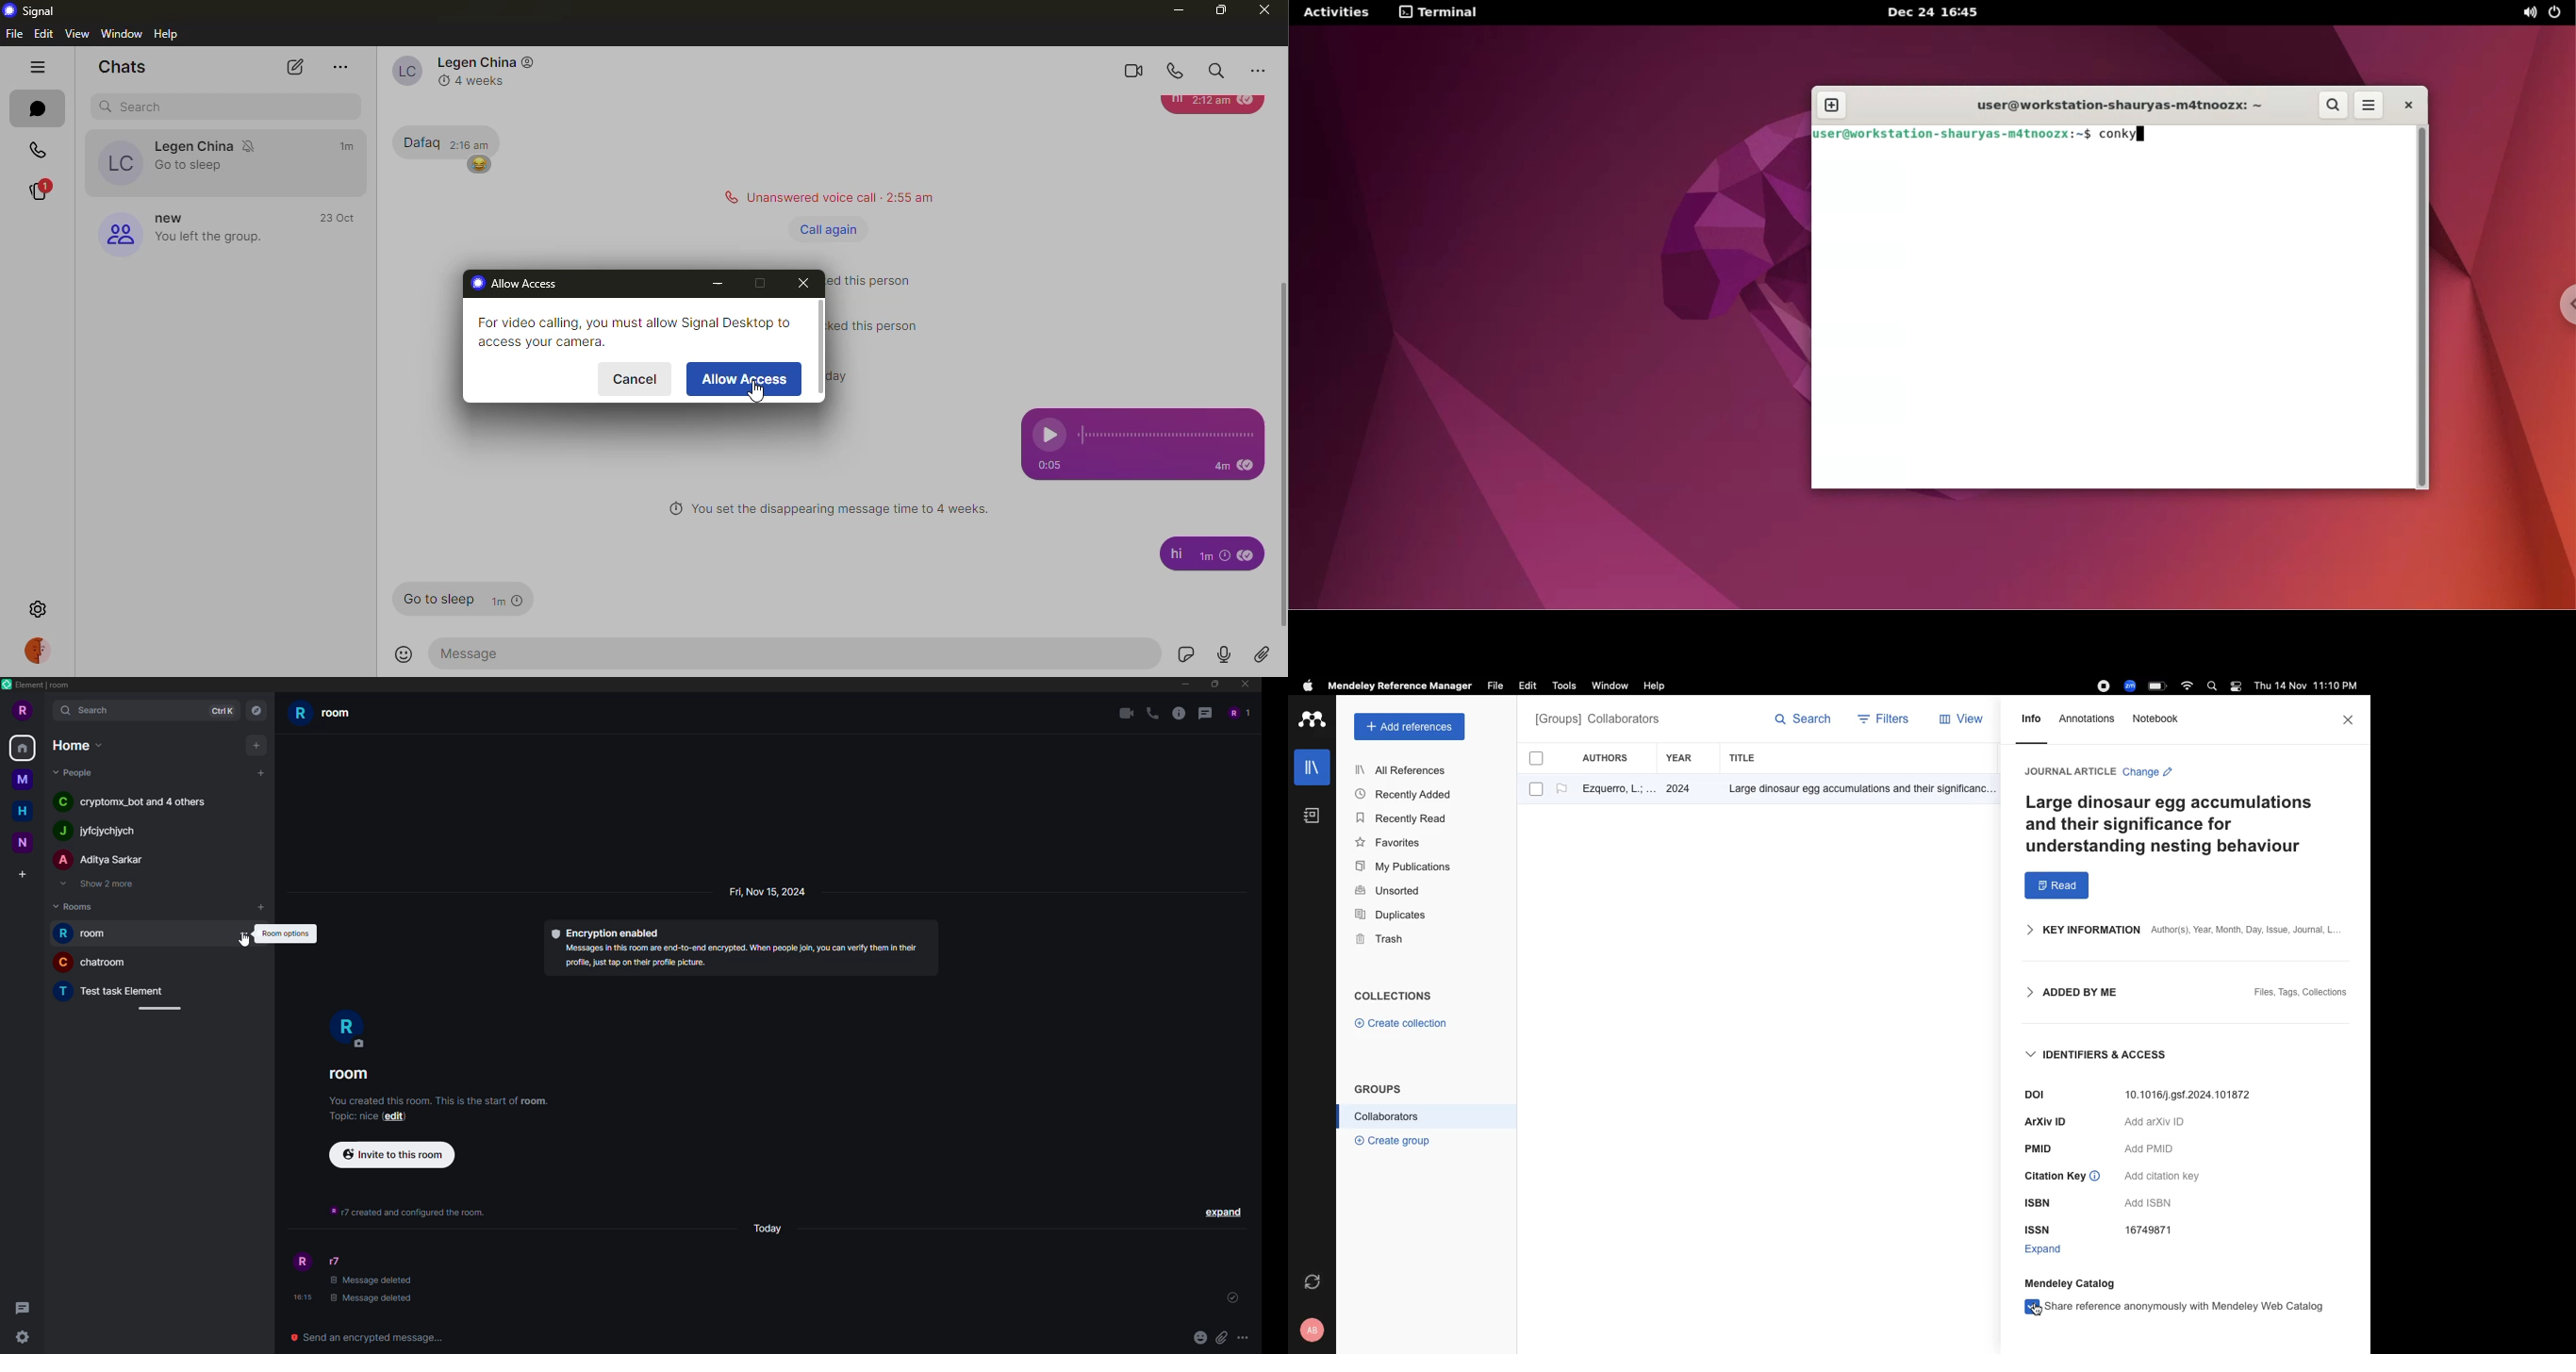 The width and height of the screenshot is (2576, 1372). What do you see at coordinates (1410, 727) in the screenshot?
I see `add references` at bounding box center [1410, 727].